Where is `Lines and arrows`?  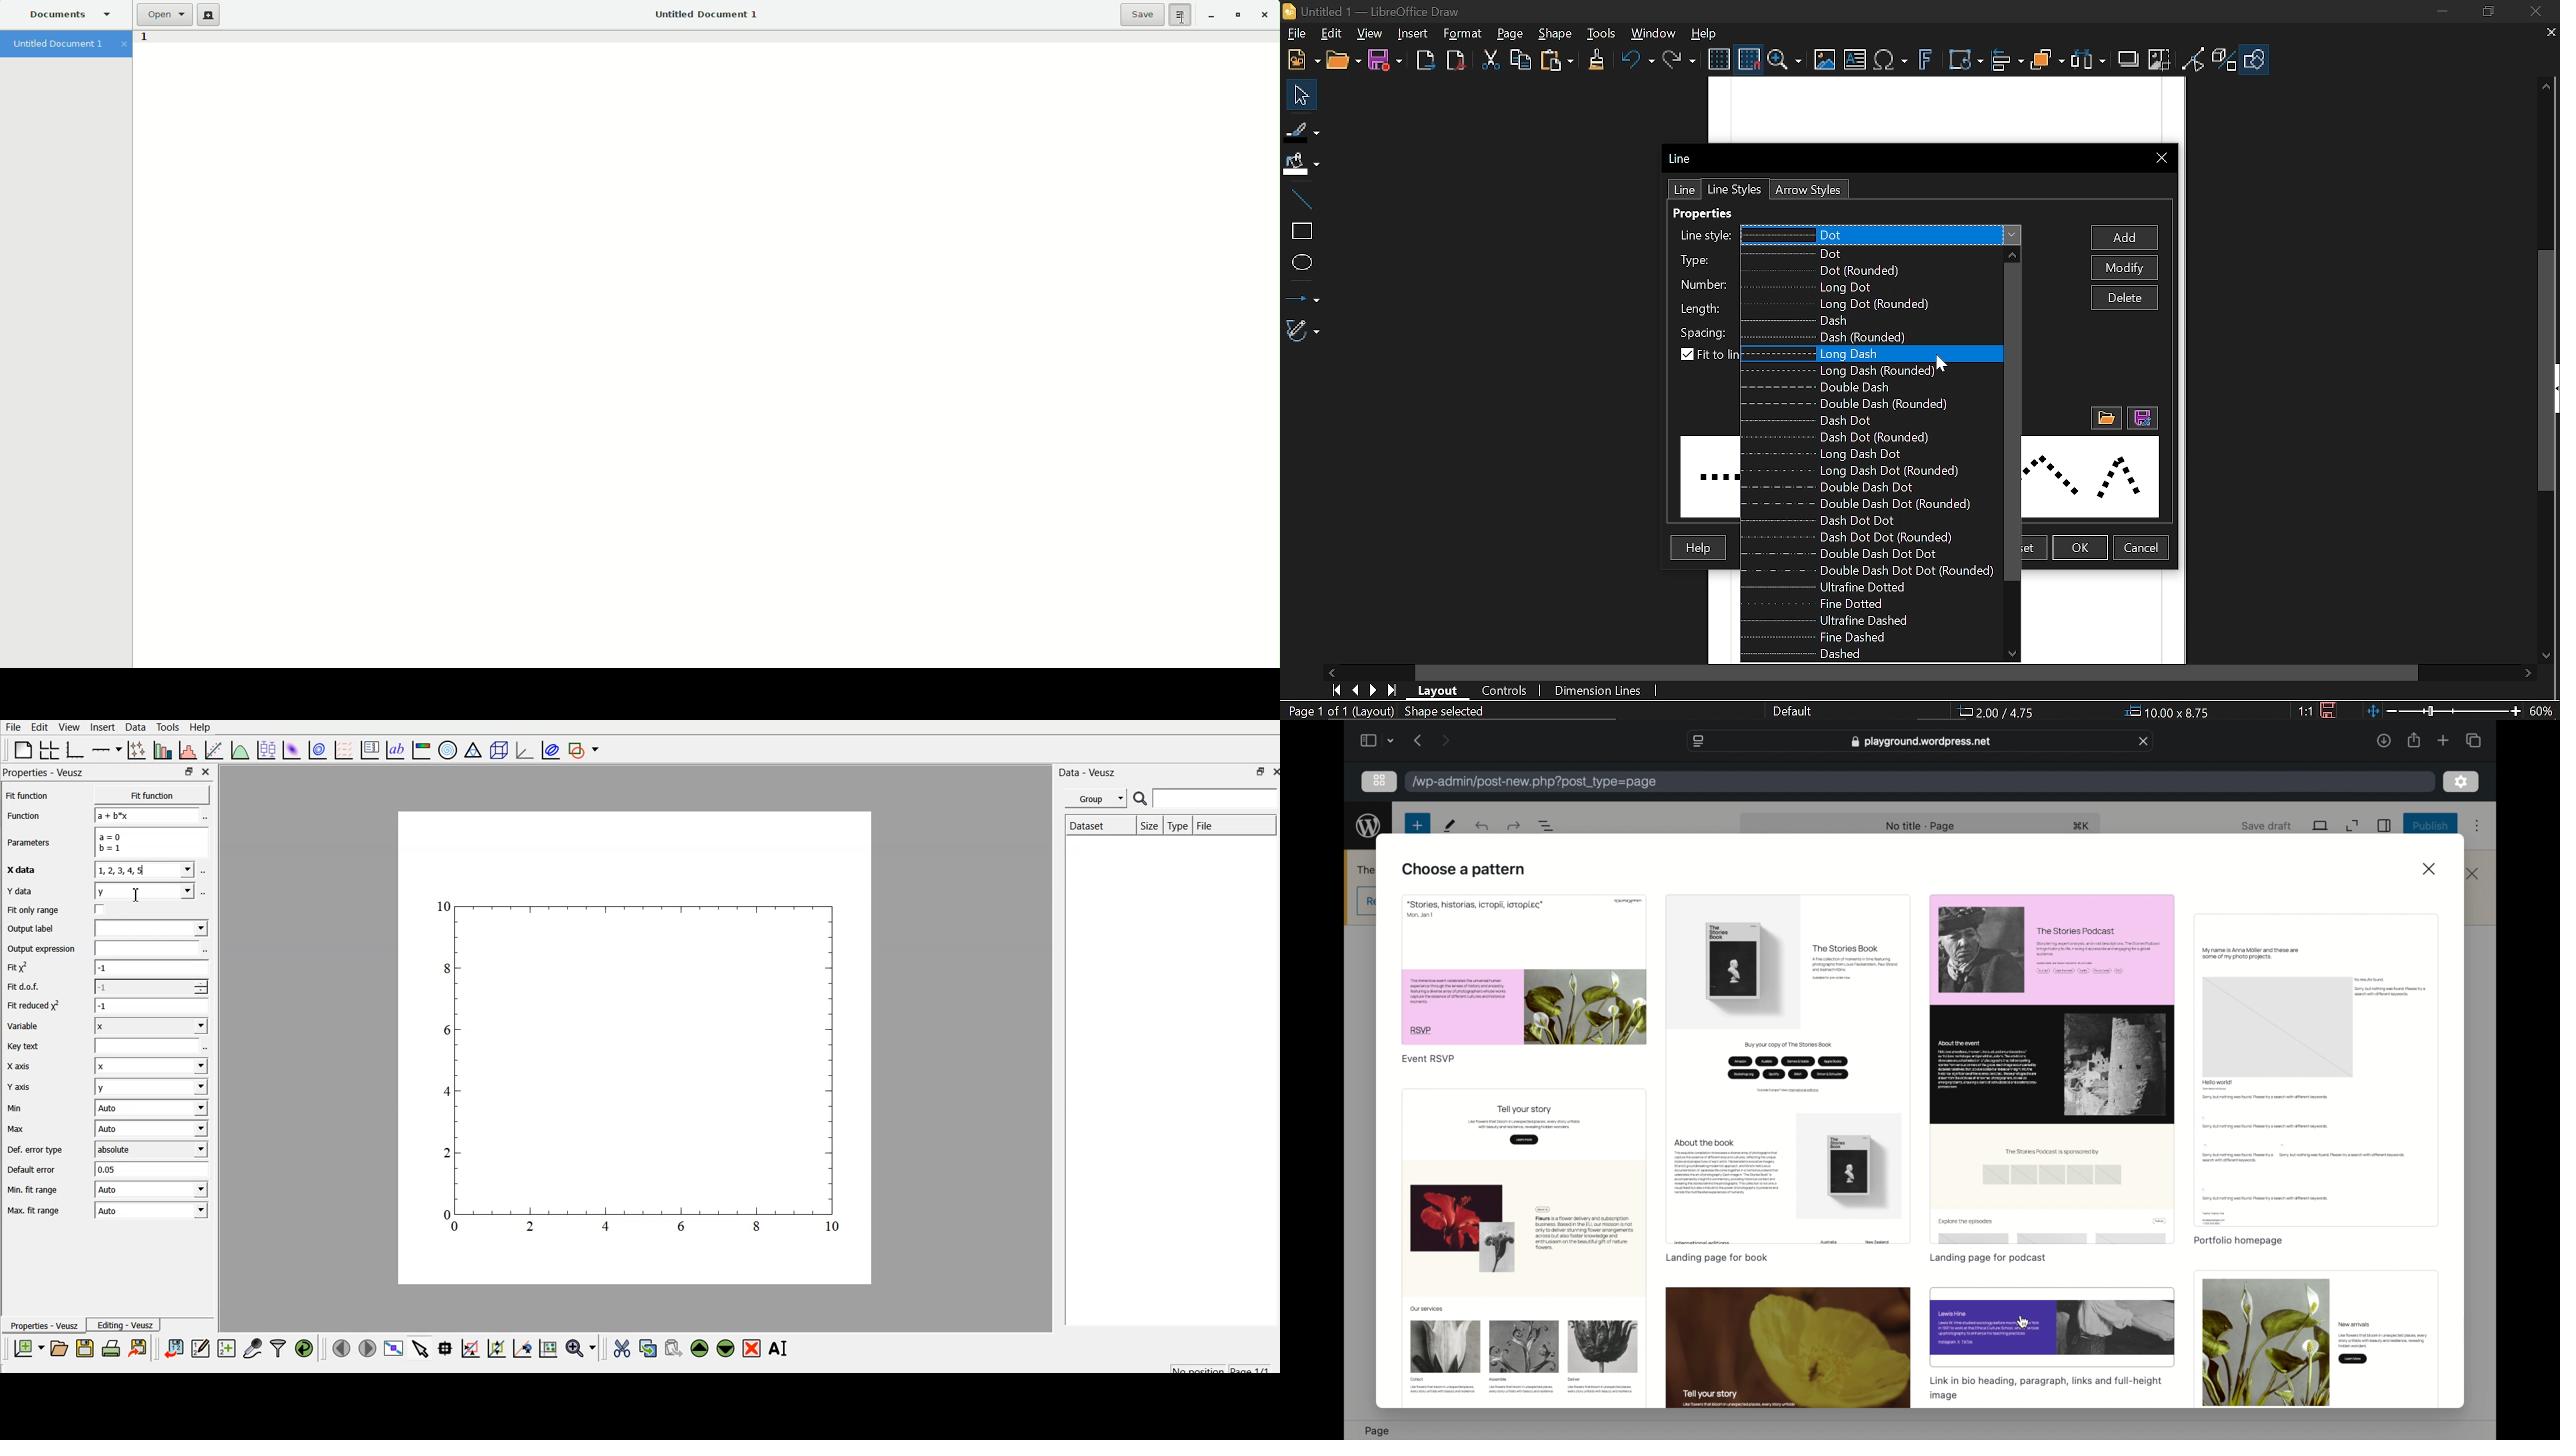
Lines and arrows is located at coordinates (1303, 294).